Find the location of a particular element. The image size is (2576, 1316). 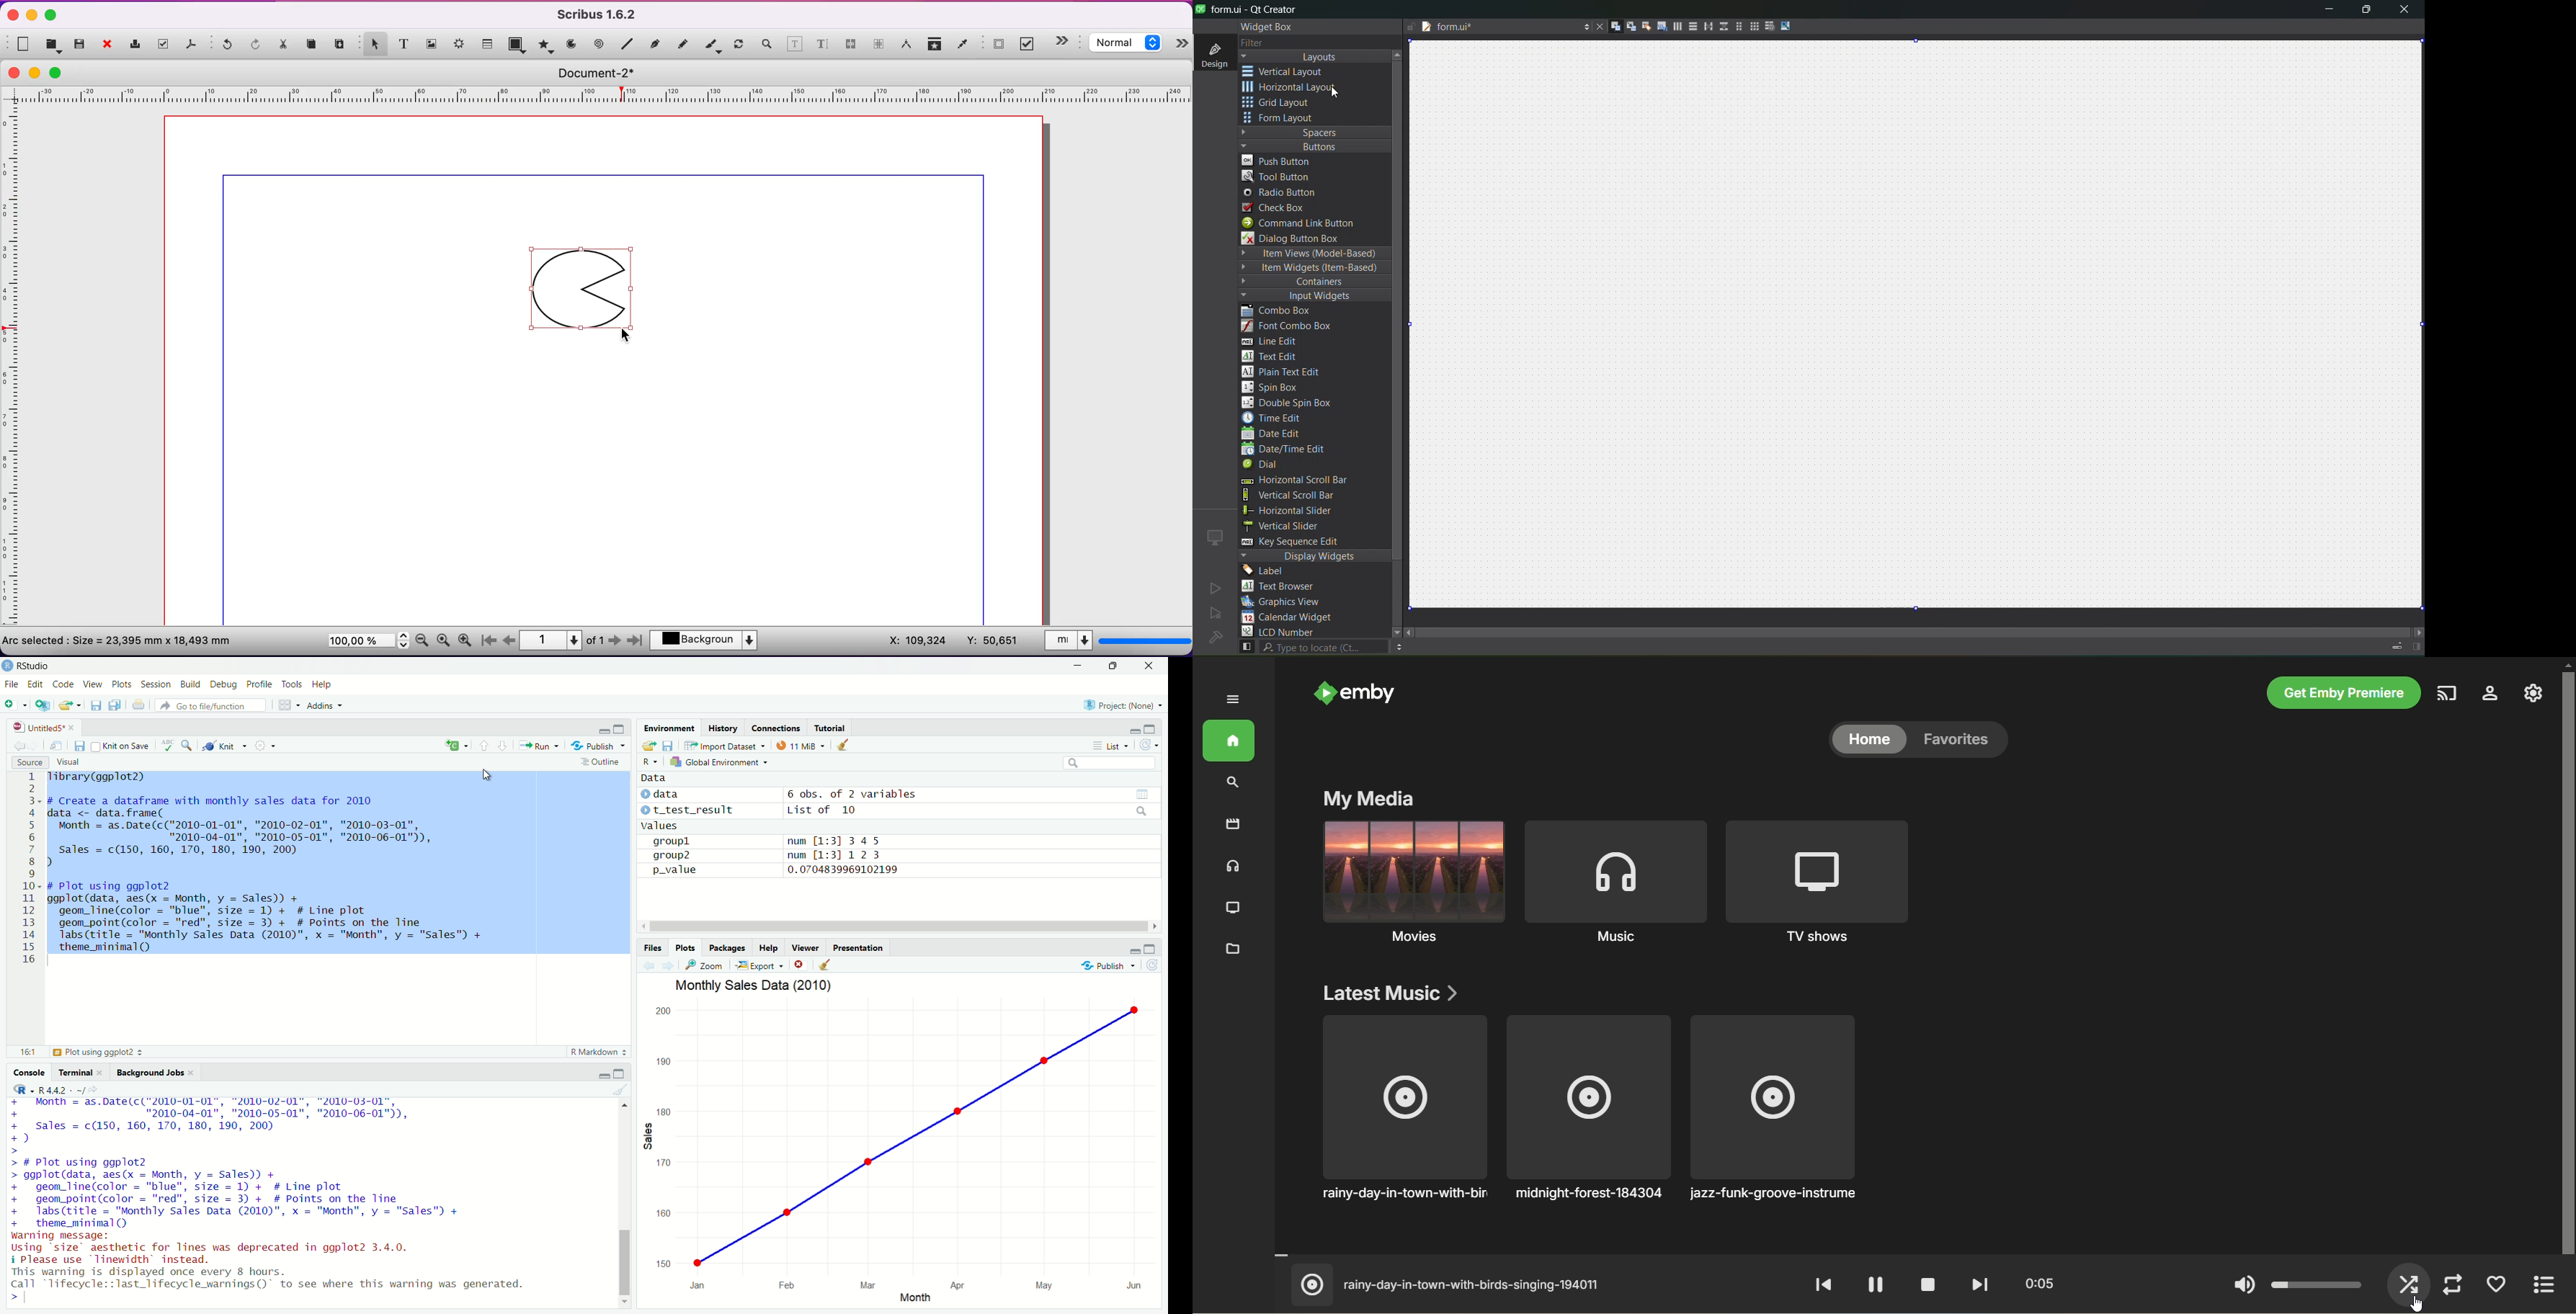

minimise is located at coordinates (1134, 950).